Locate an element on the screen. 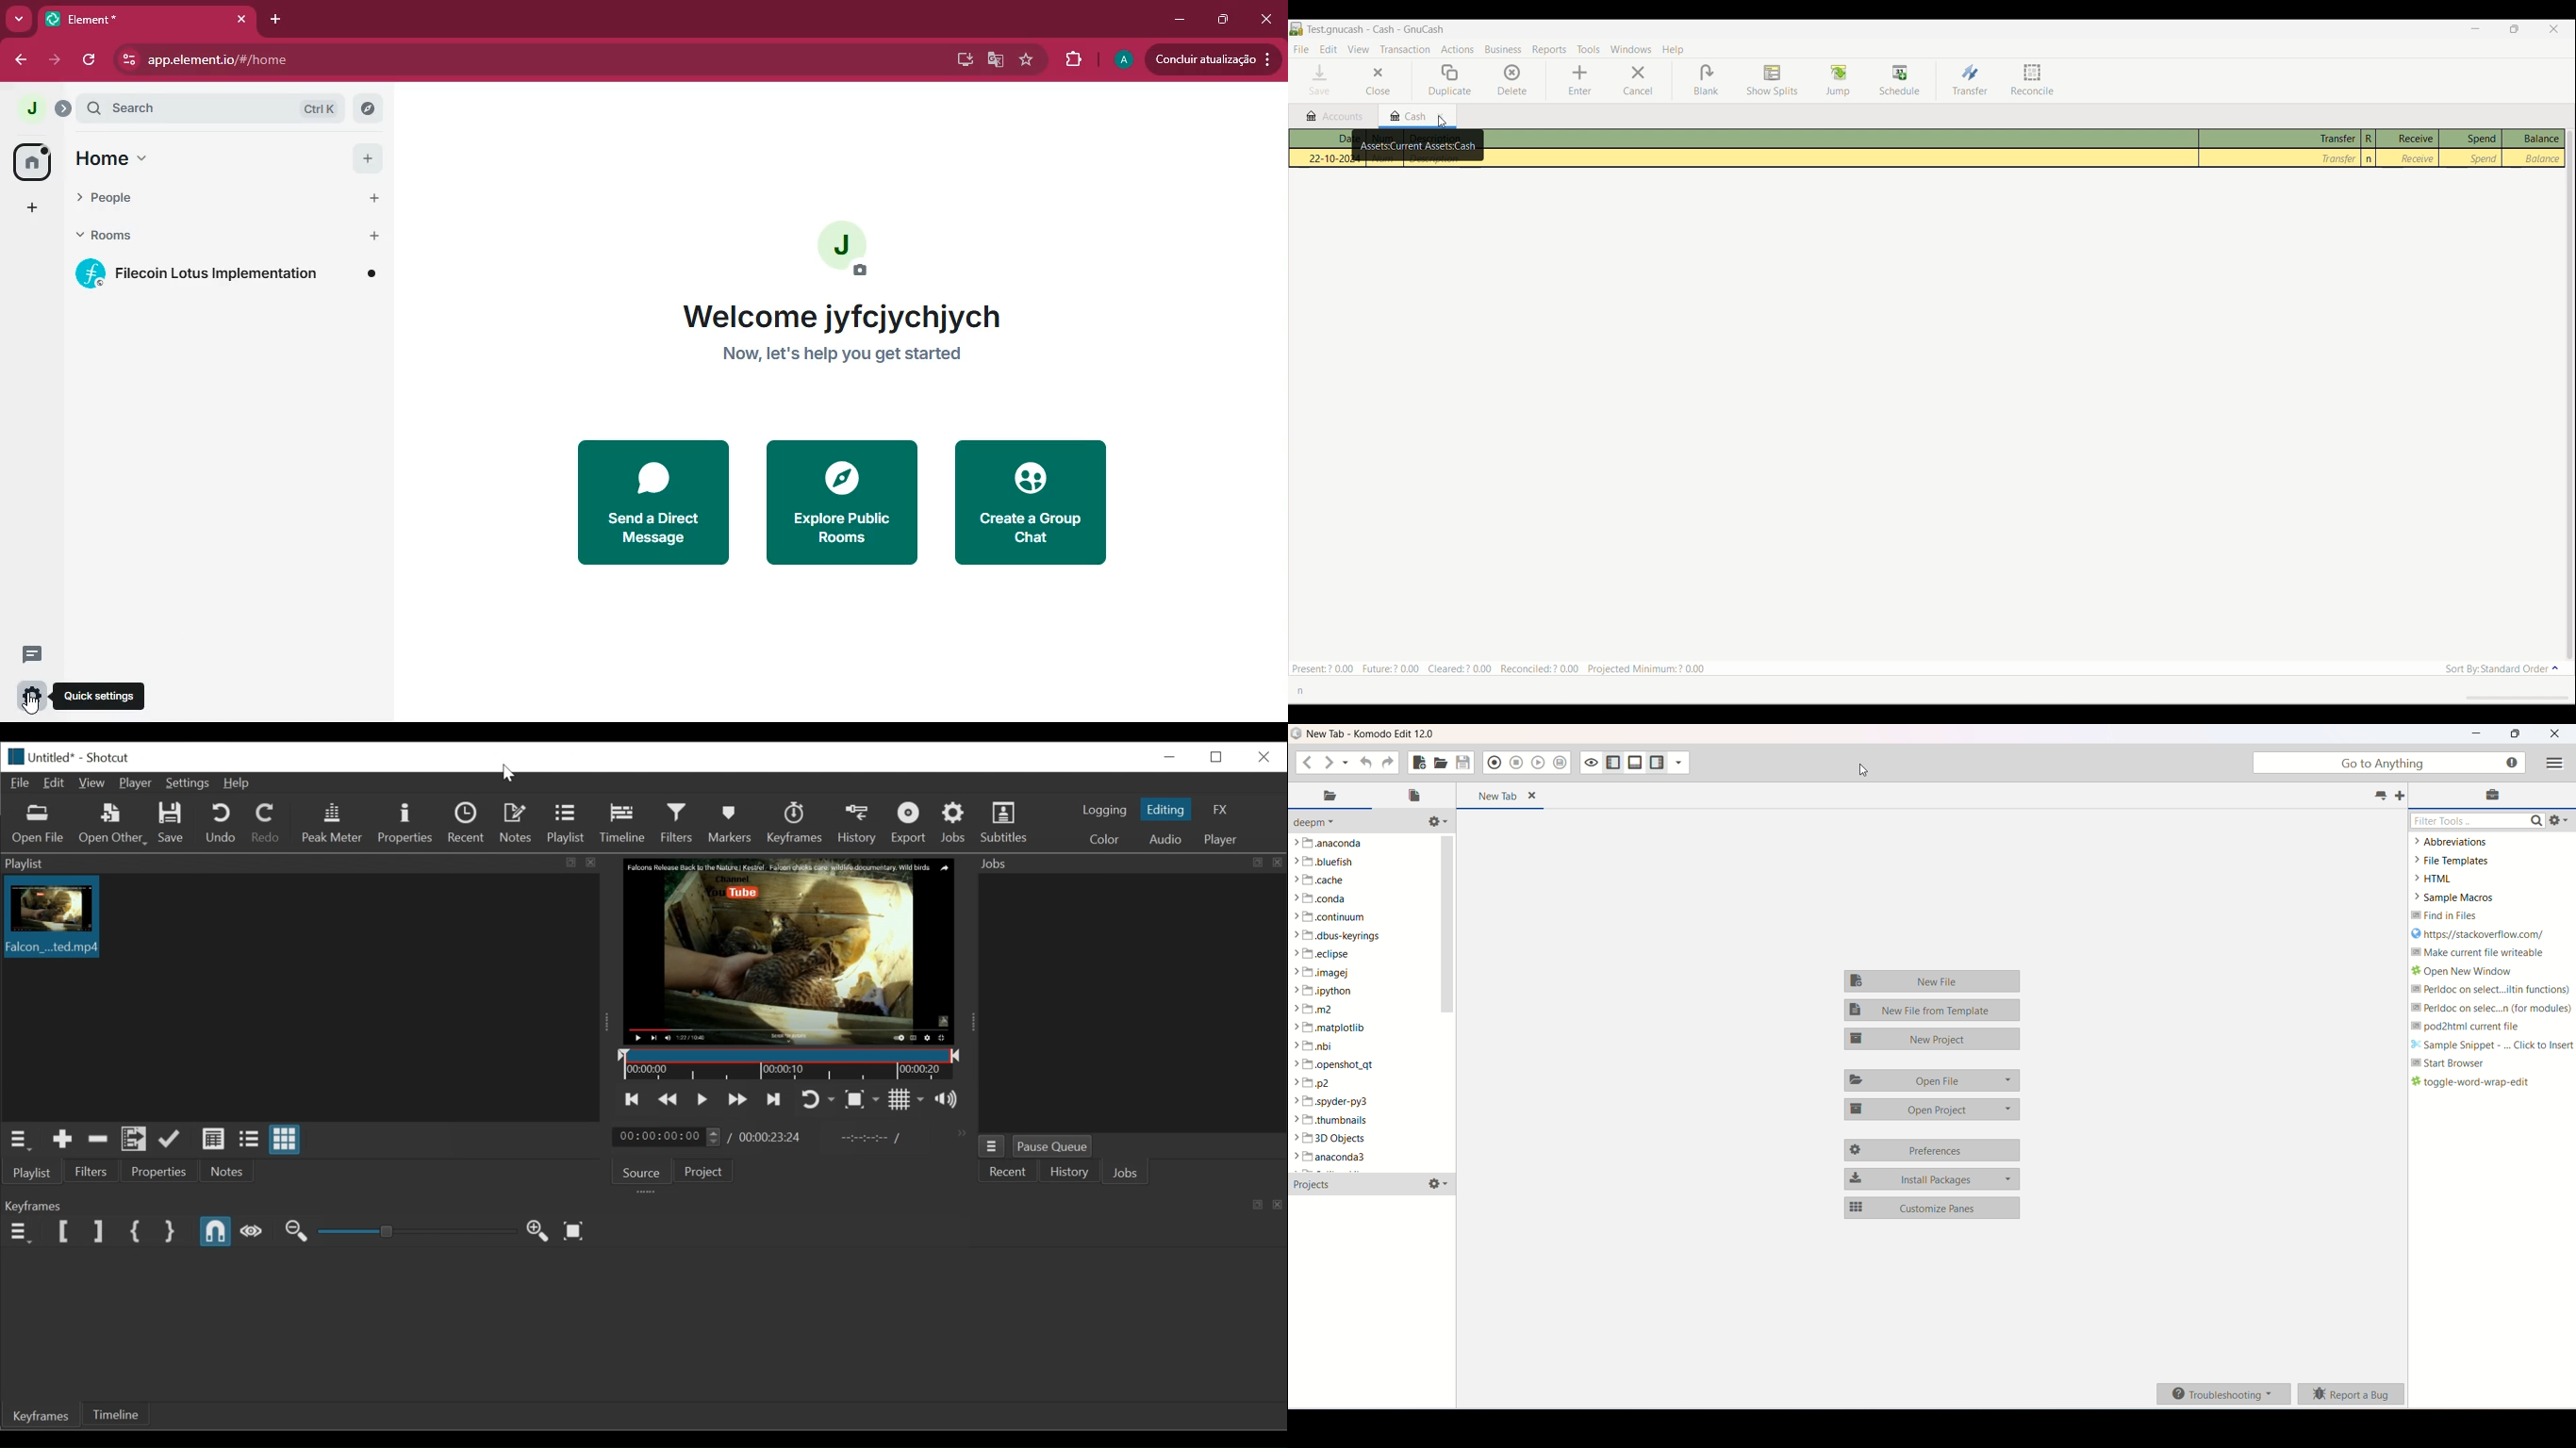 This screenshot has height=1456, width=2576. Markers is located at coordinates (730, 823).